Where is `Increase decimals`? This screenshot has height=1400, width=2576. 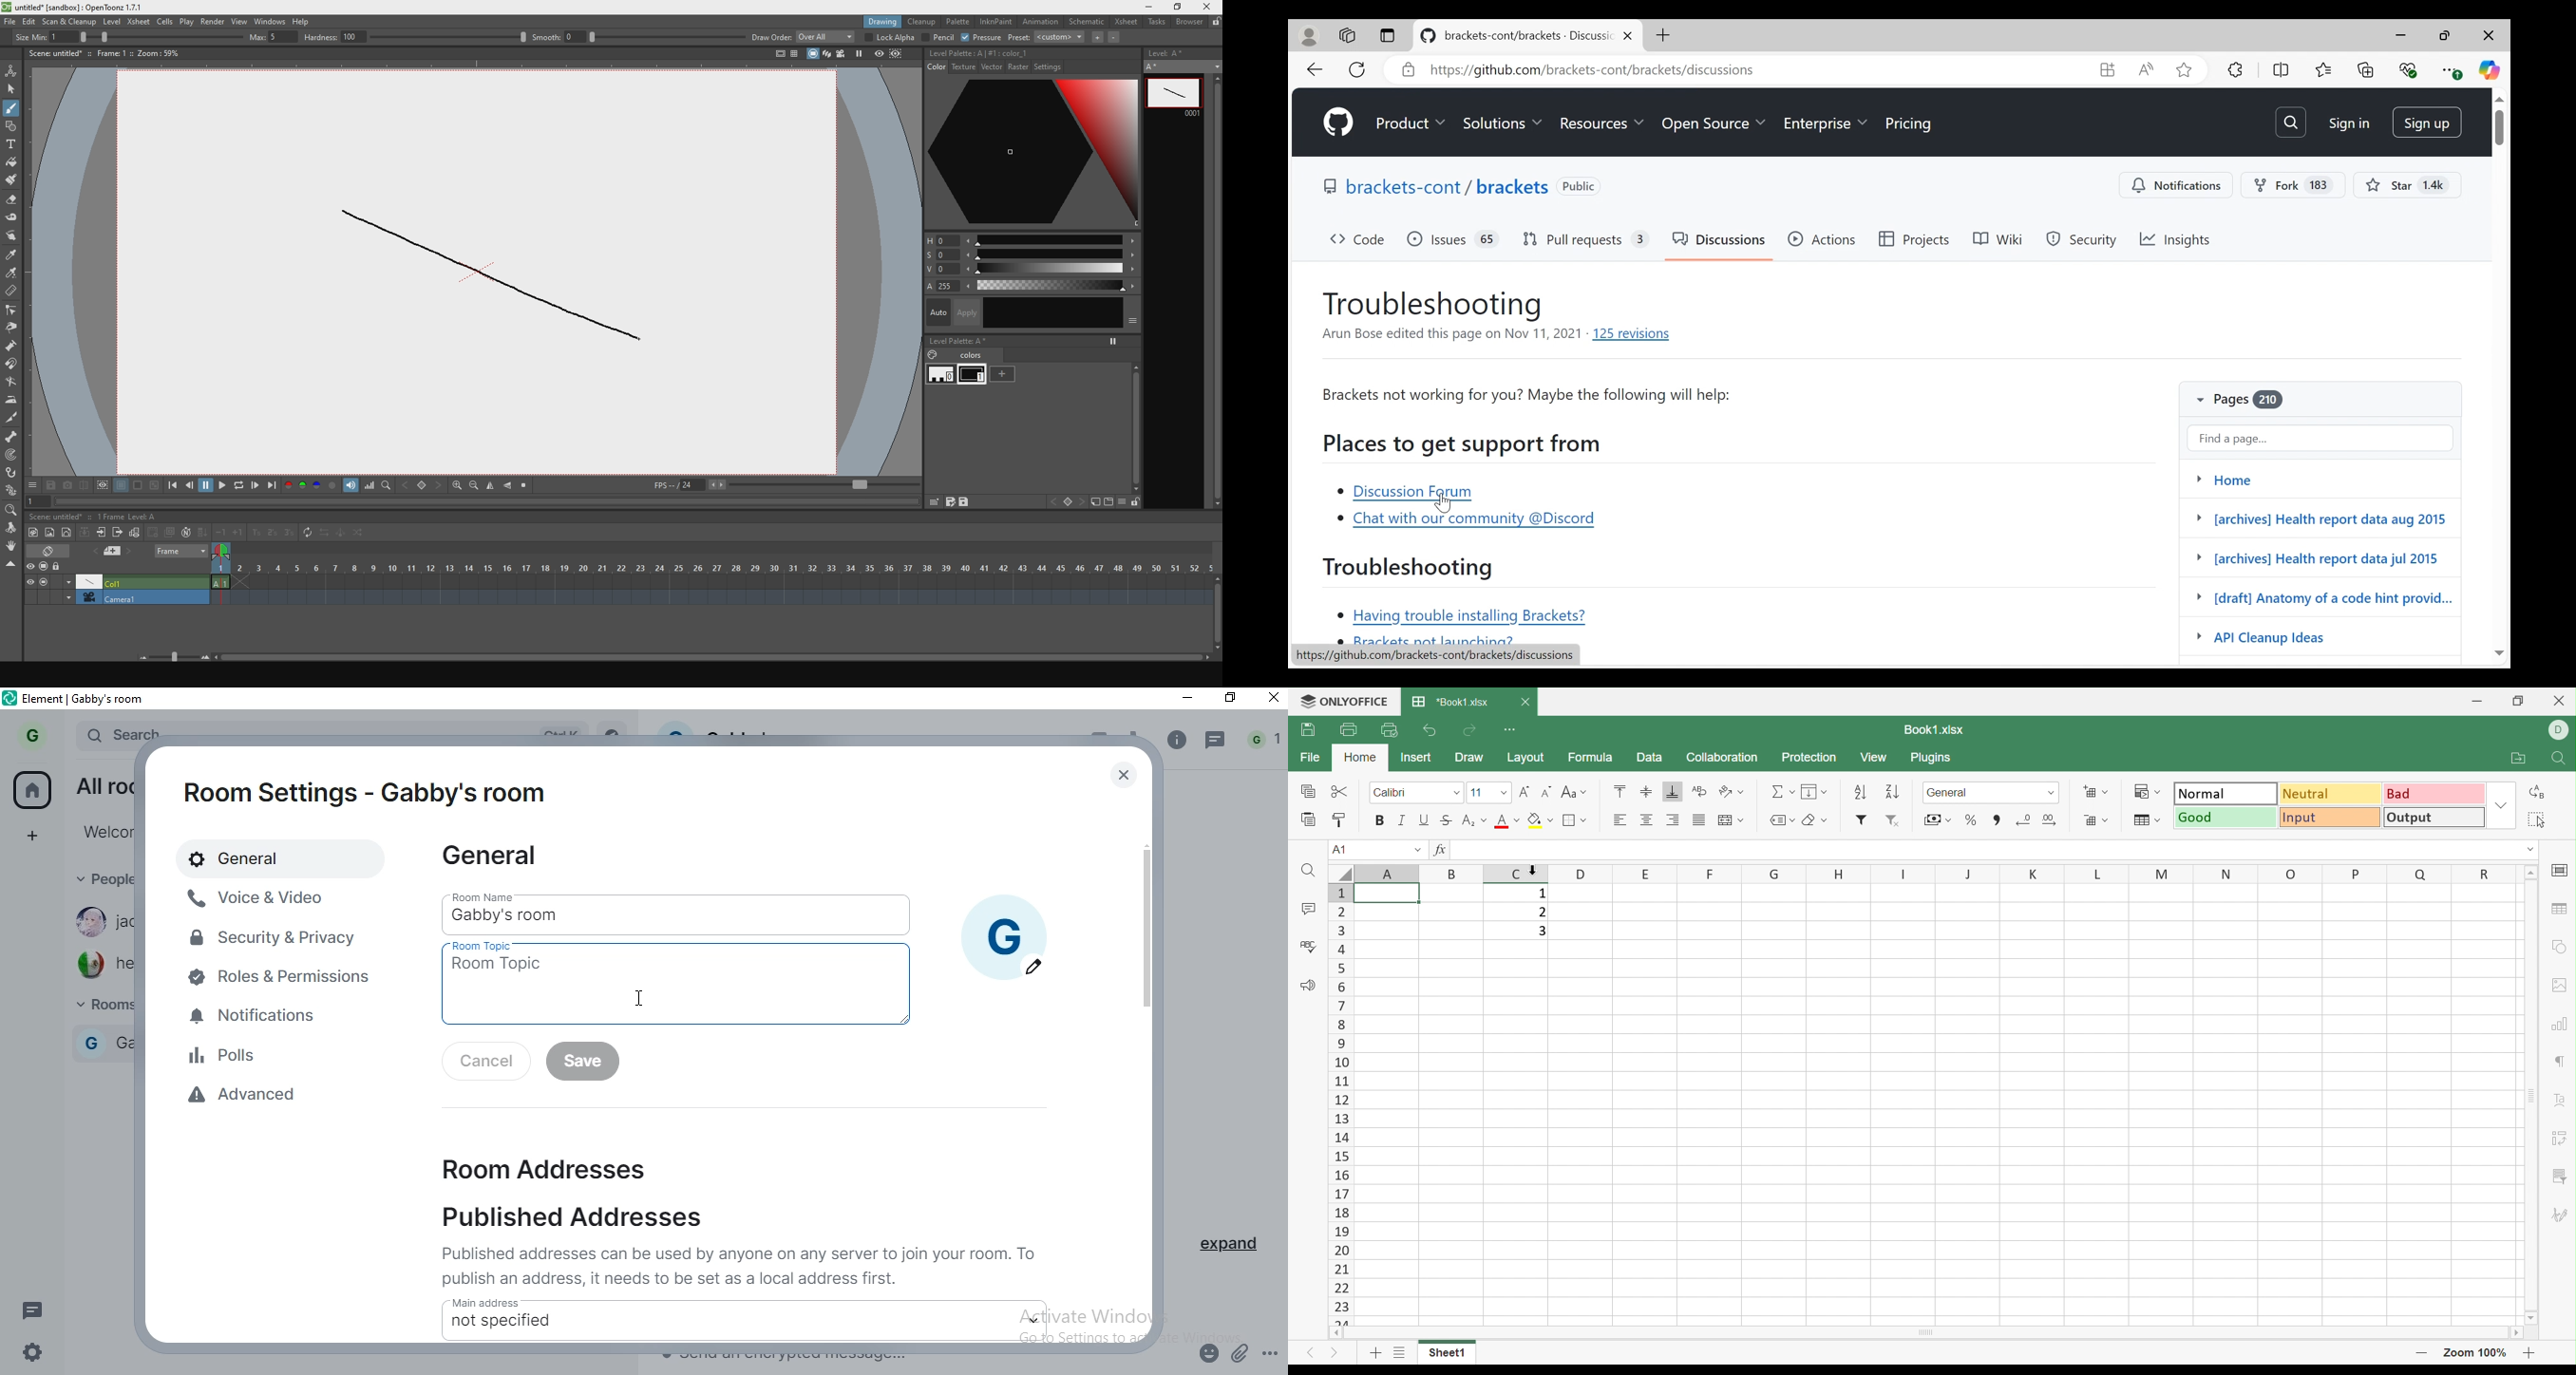
Increase decimals is located at coordinates (2050, 820).